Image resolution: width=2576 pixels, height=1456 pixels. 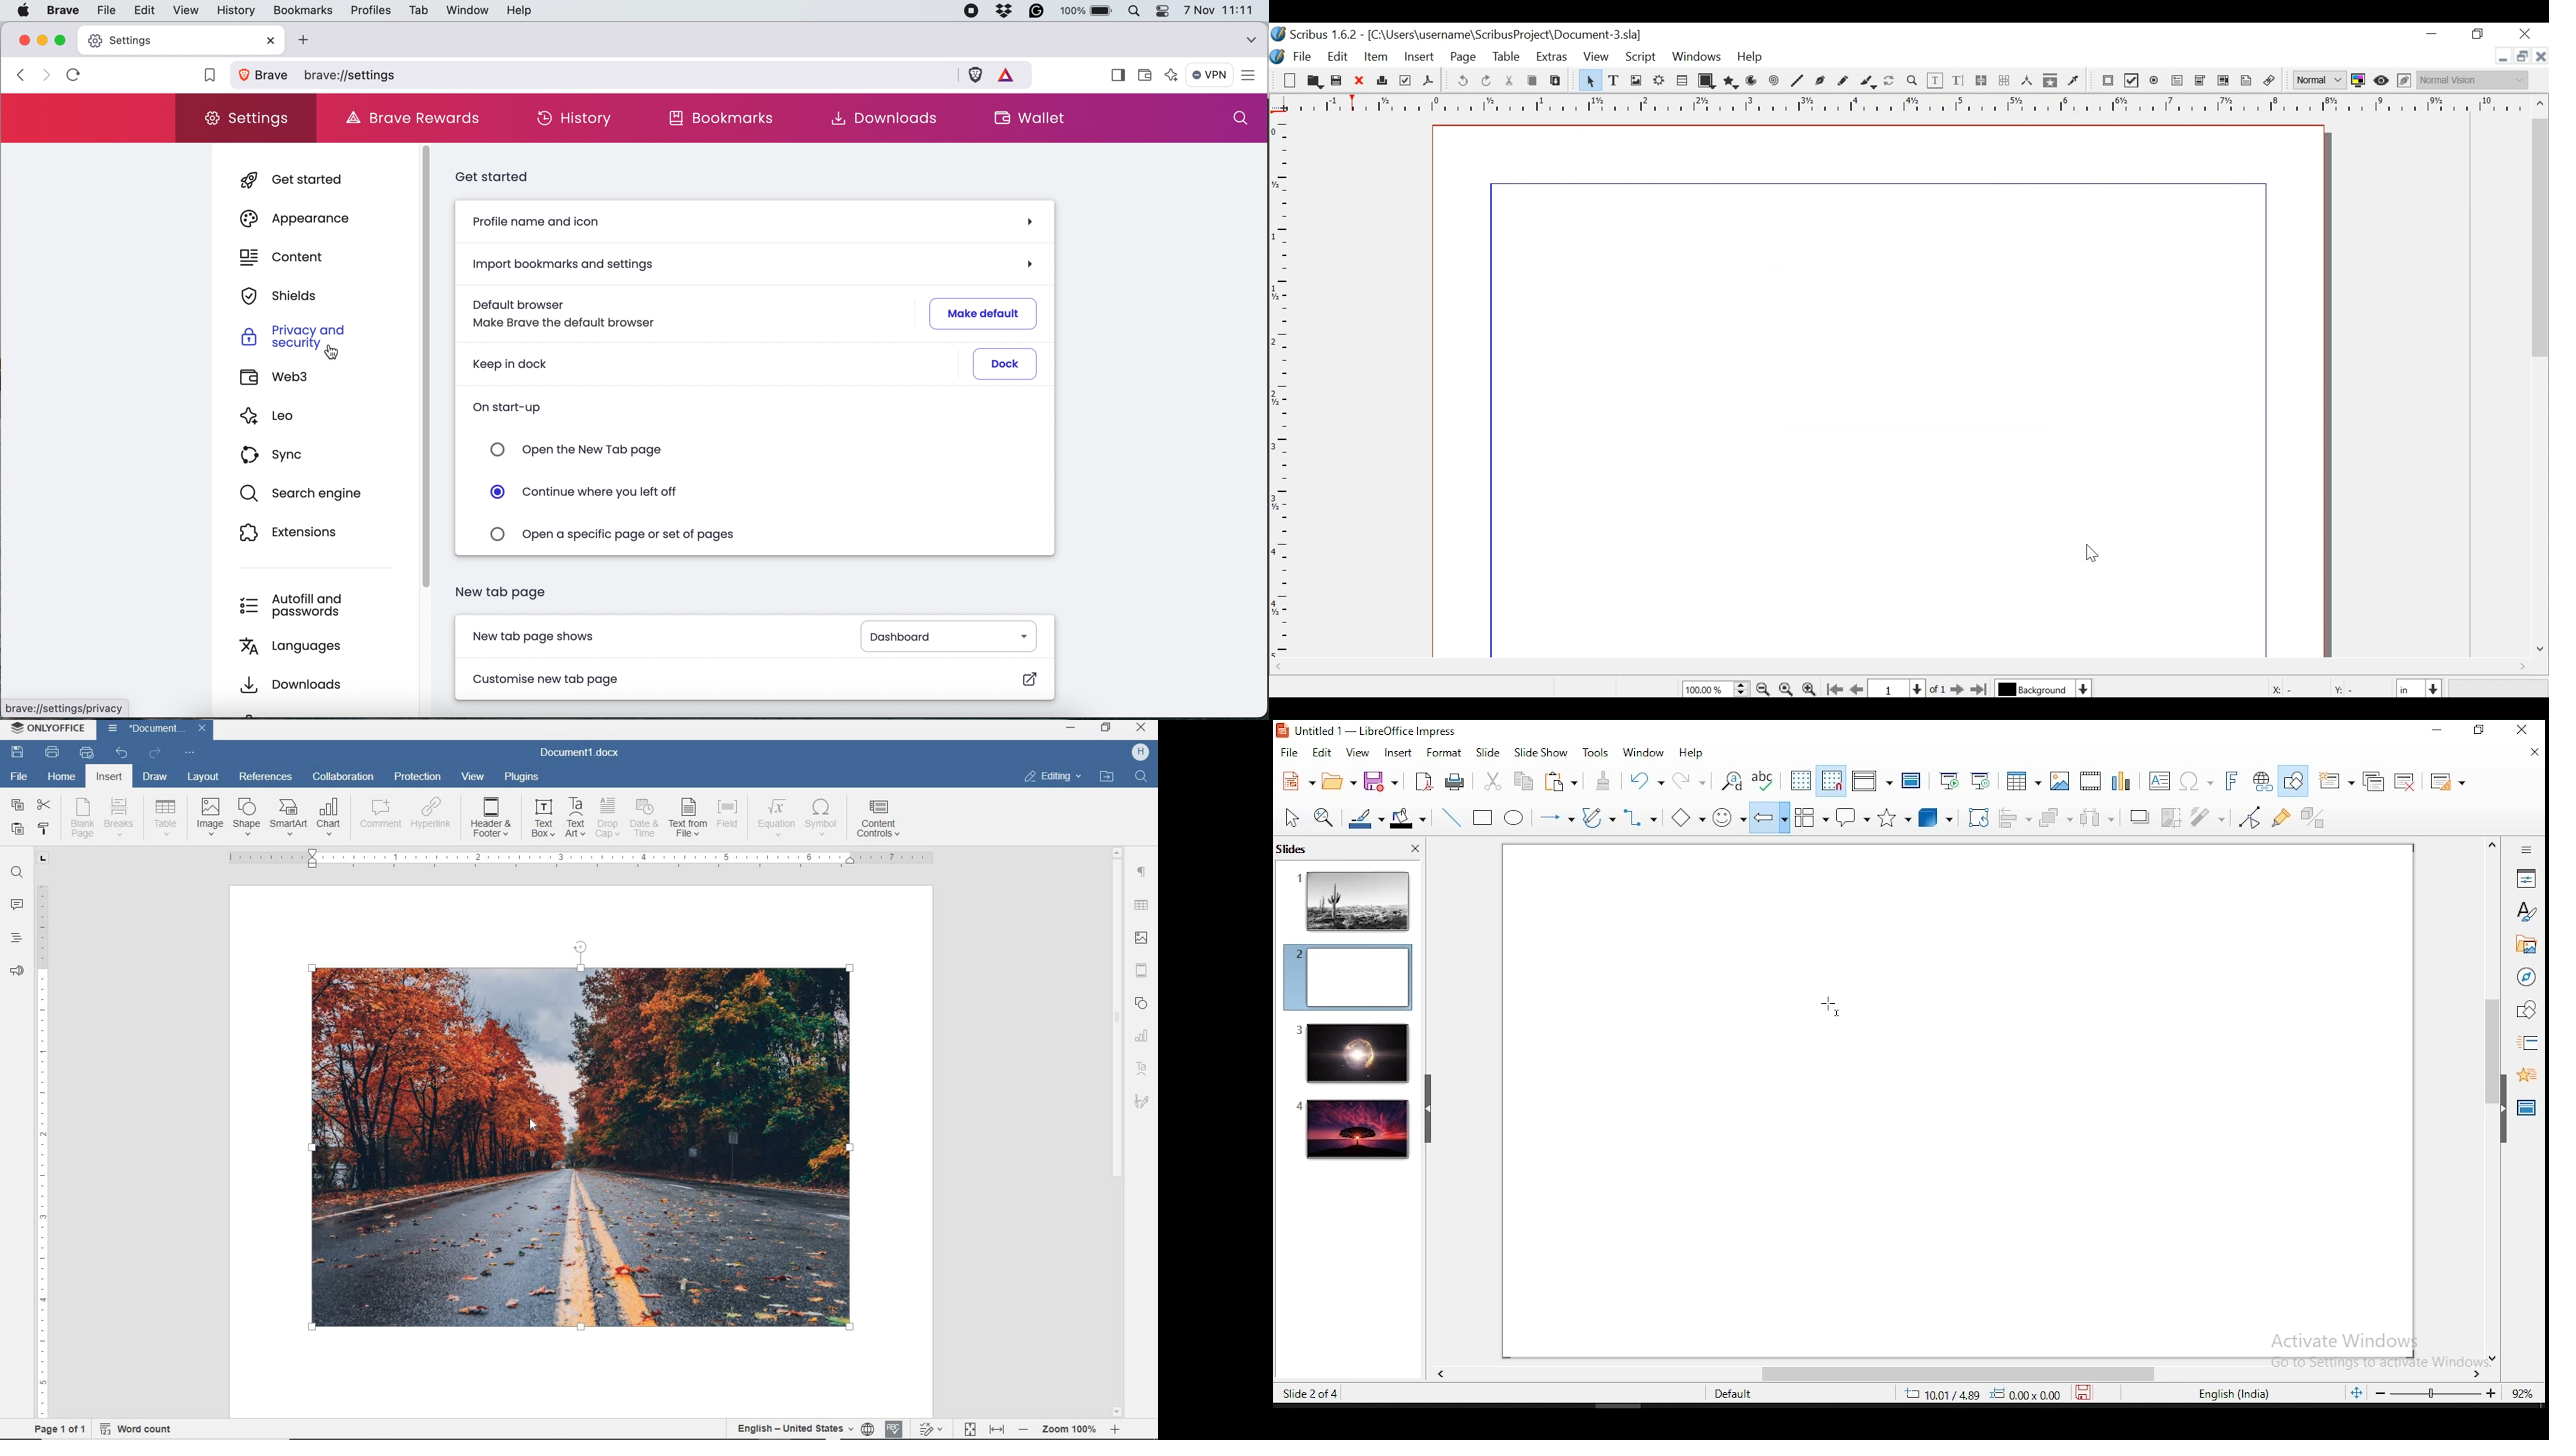 What do you see at coordinates (1979, 818) in the screenshot?
I see `crop tool` at bounding box center [1979, 818].